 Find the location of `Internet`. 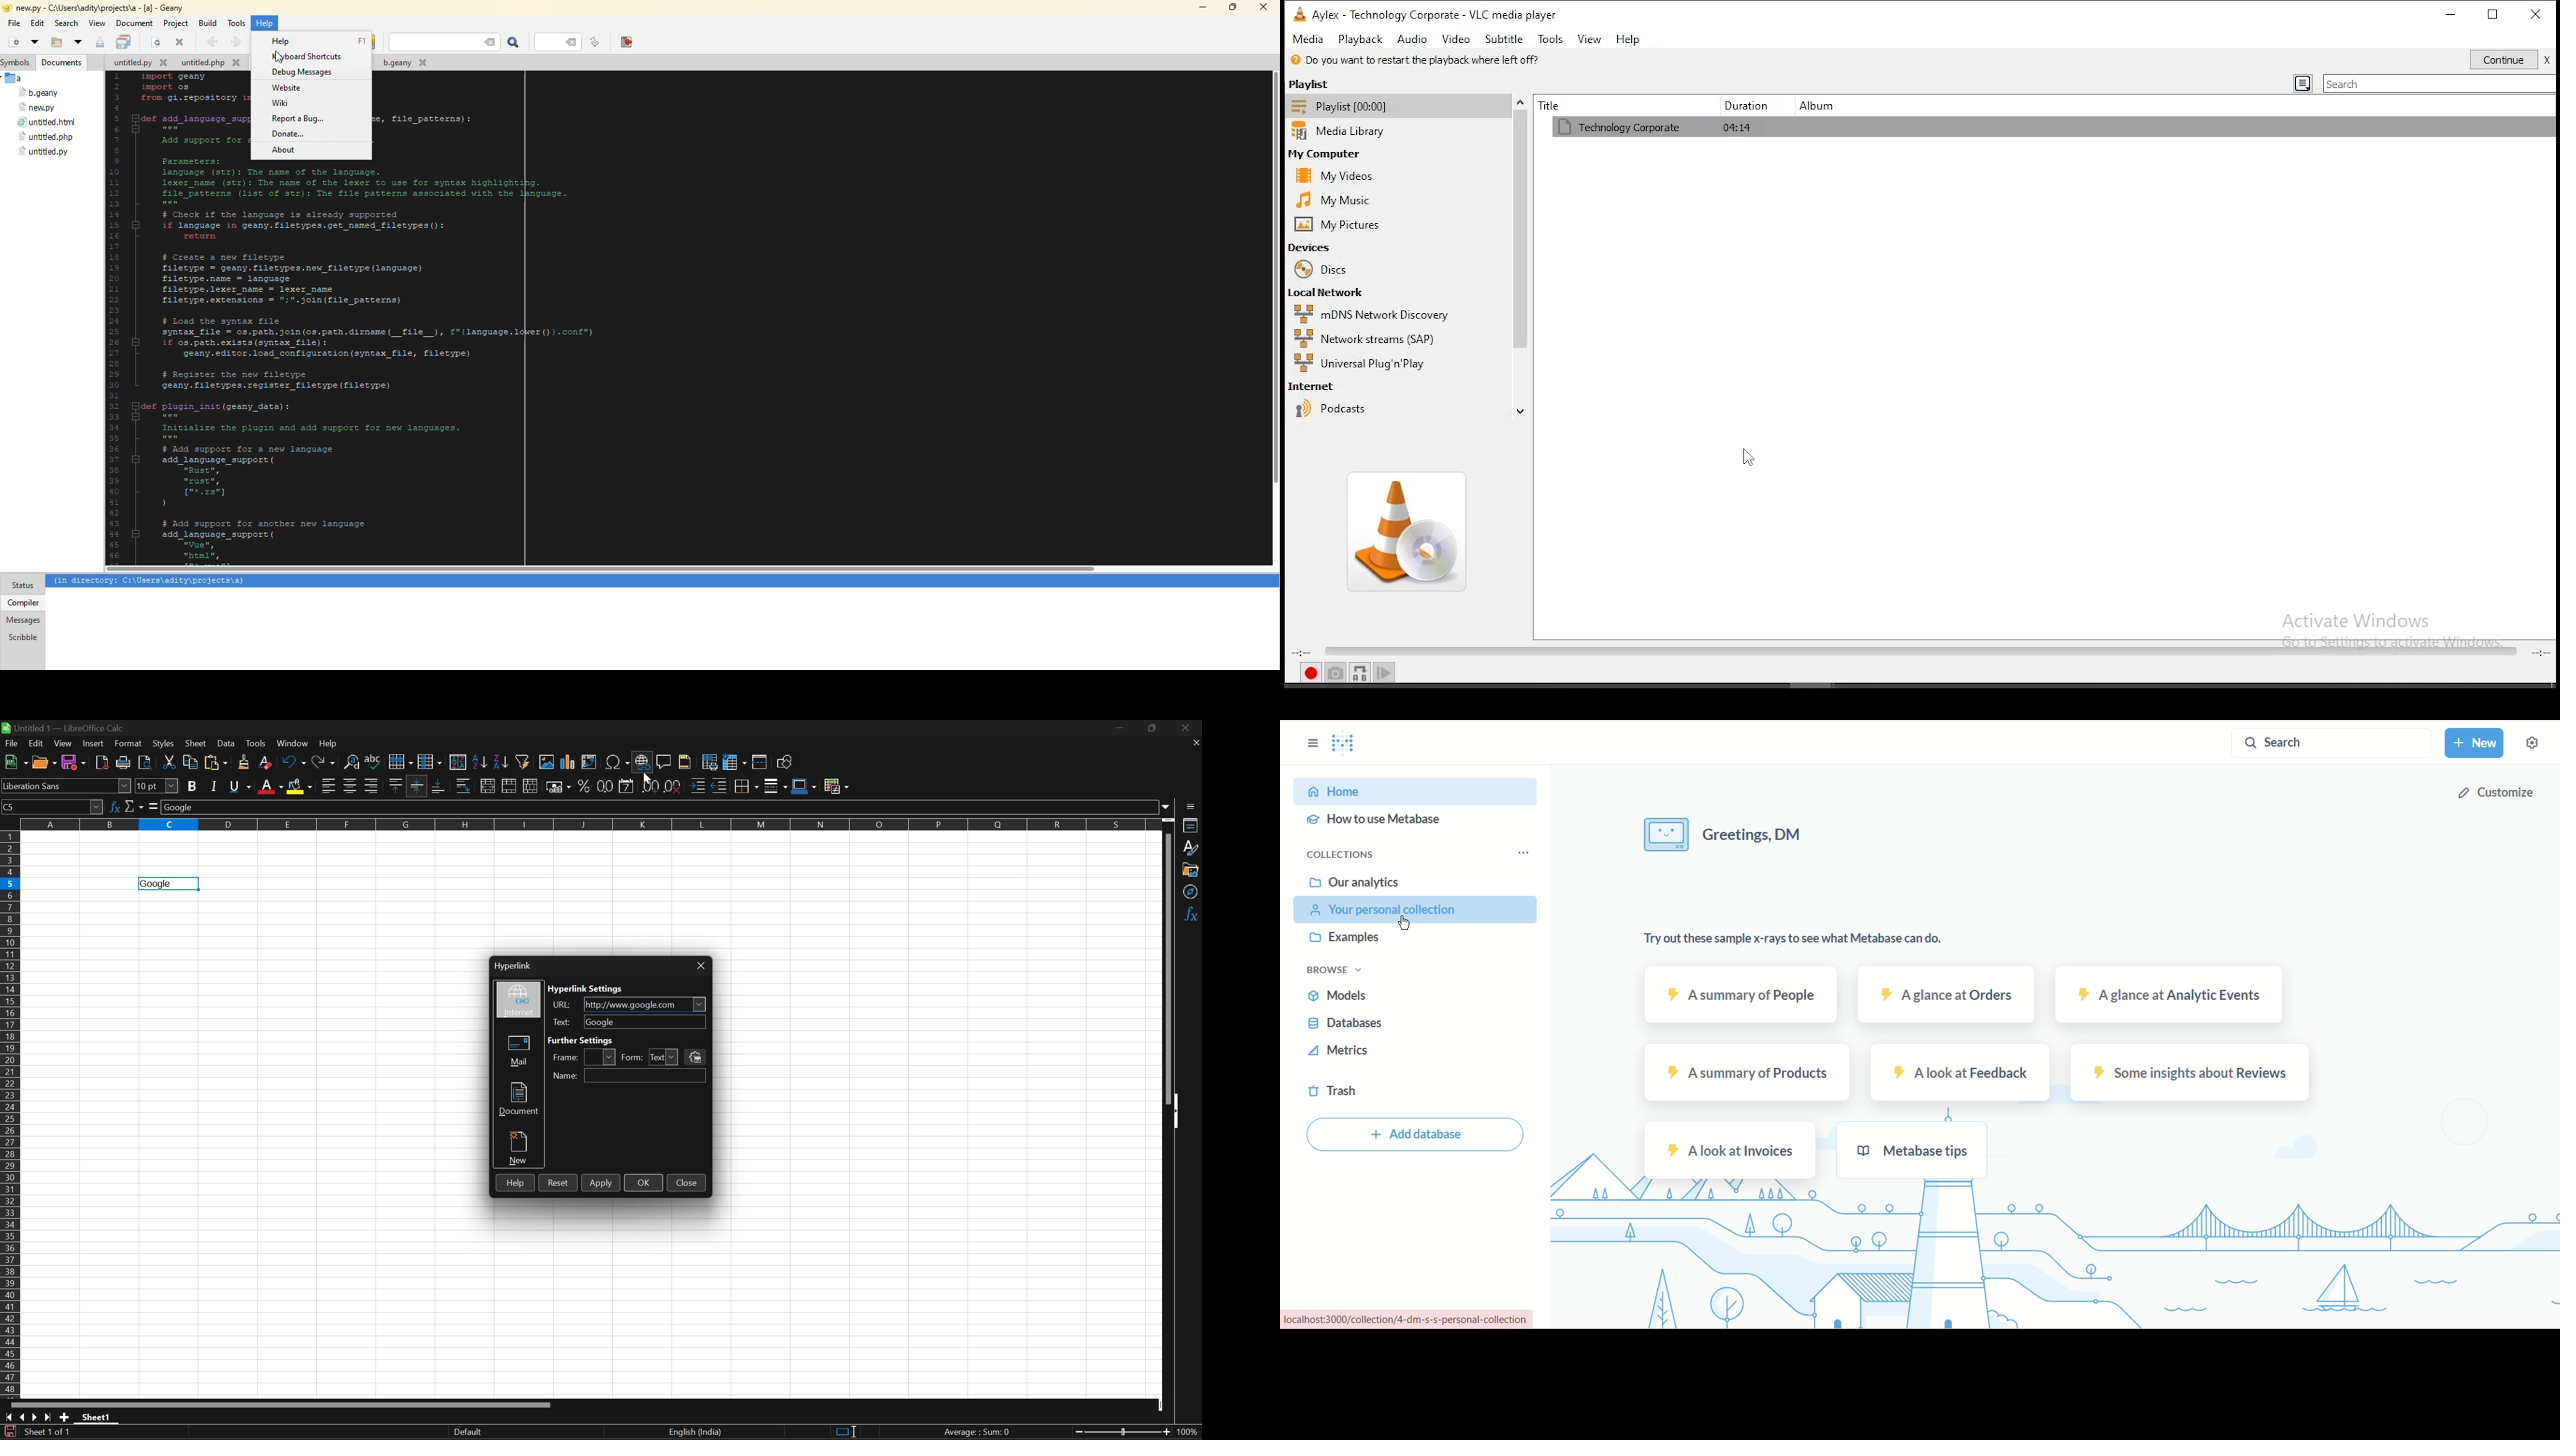

Internet is located at coordinates (517, 1002).